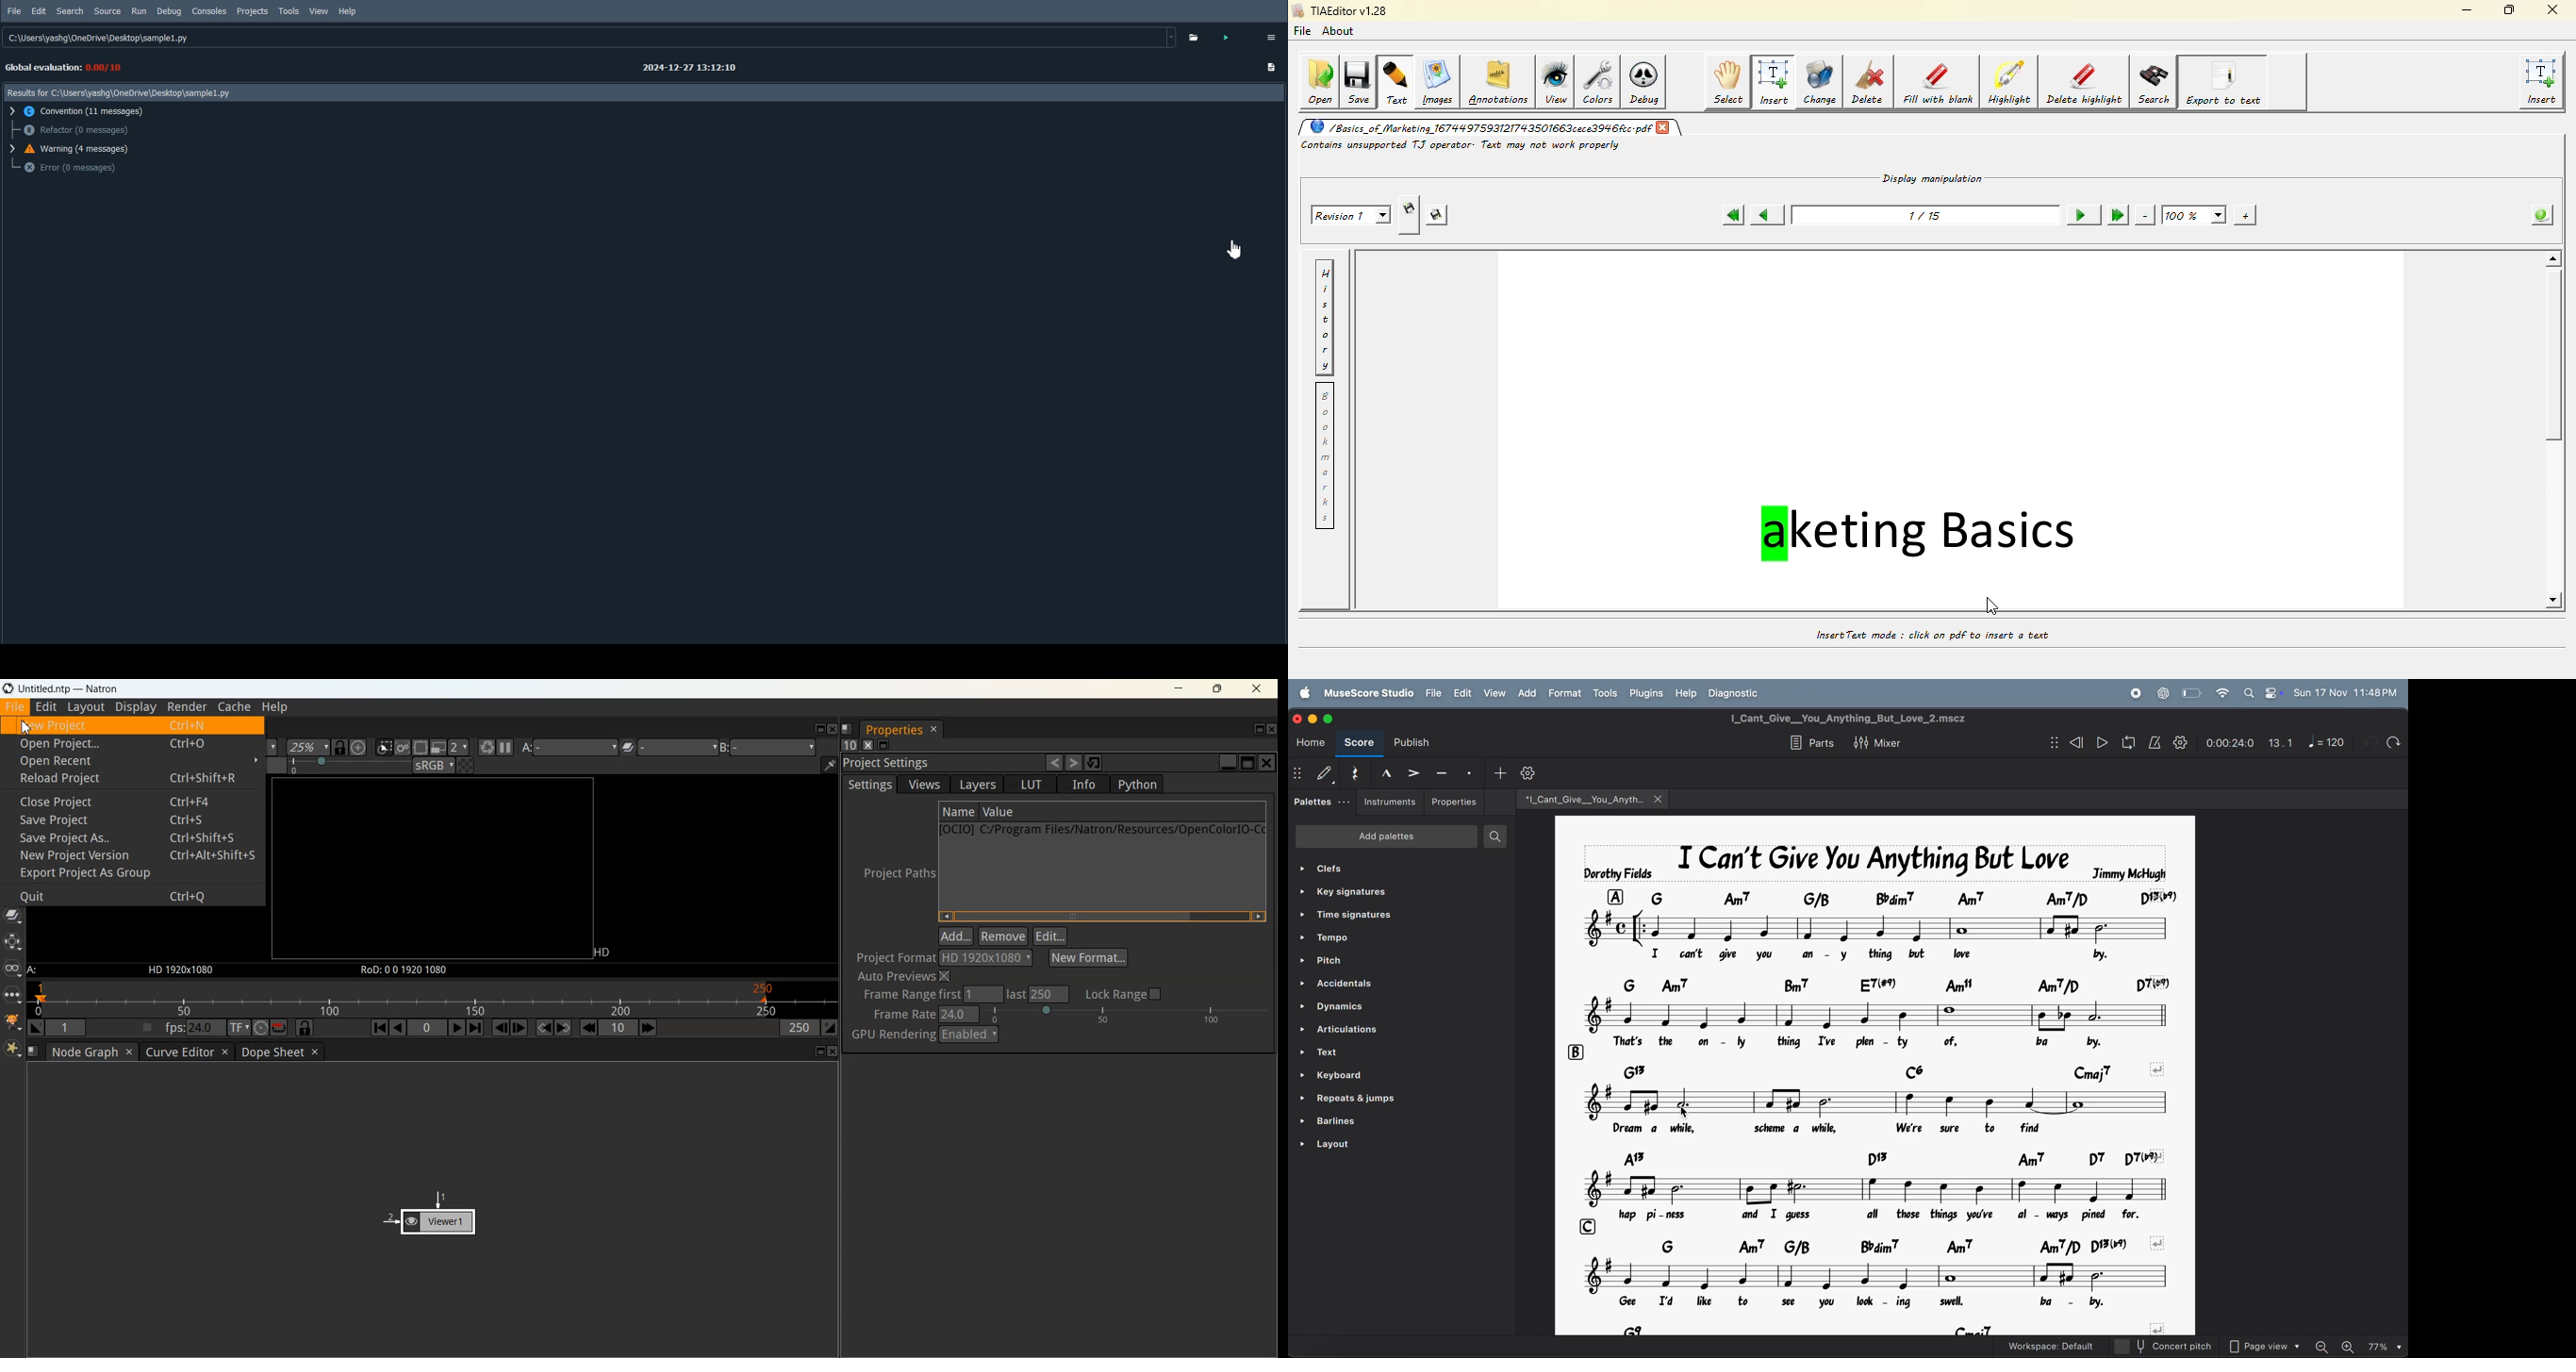 The image size is (2576, 1372). Describe the element at coordinates (1304, 693) in the screenshot. I see `apple menu` at that location.